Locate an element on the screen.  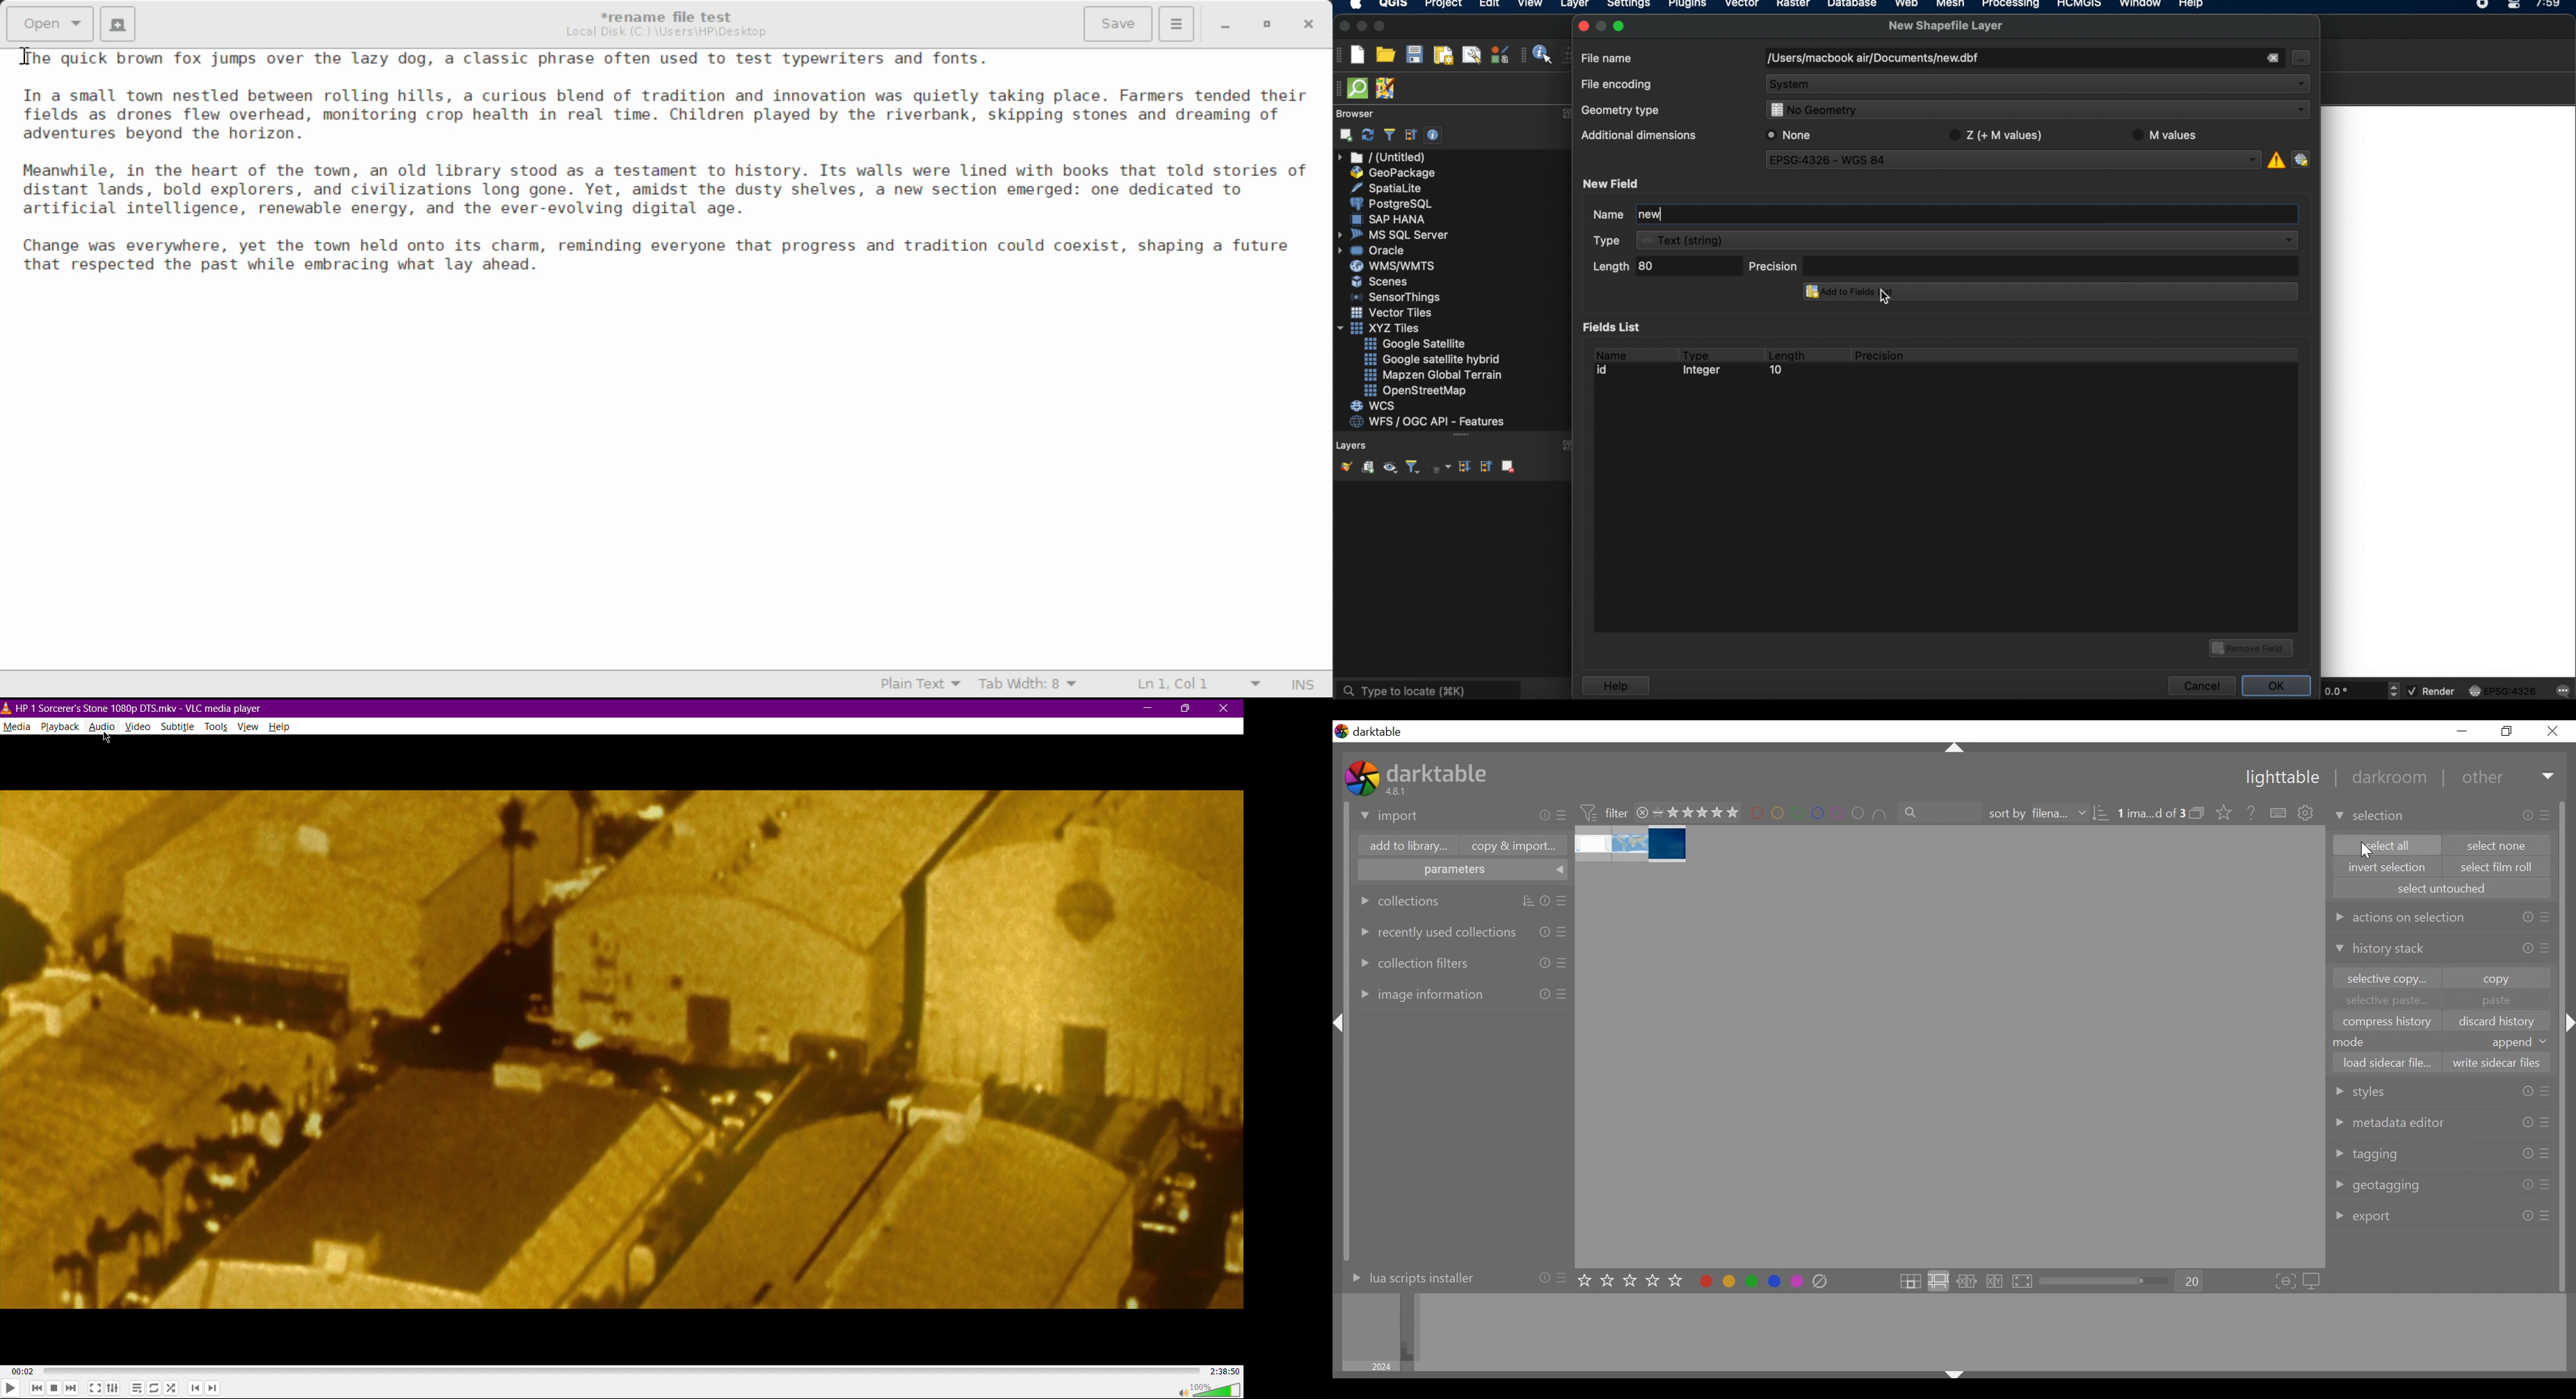
info is located at coordinates (2529, 948).